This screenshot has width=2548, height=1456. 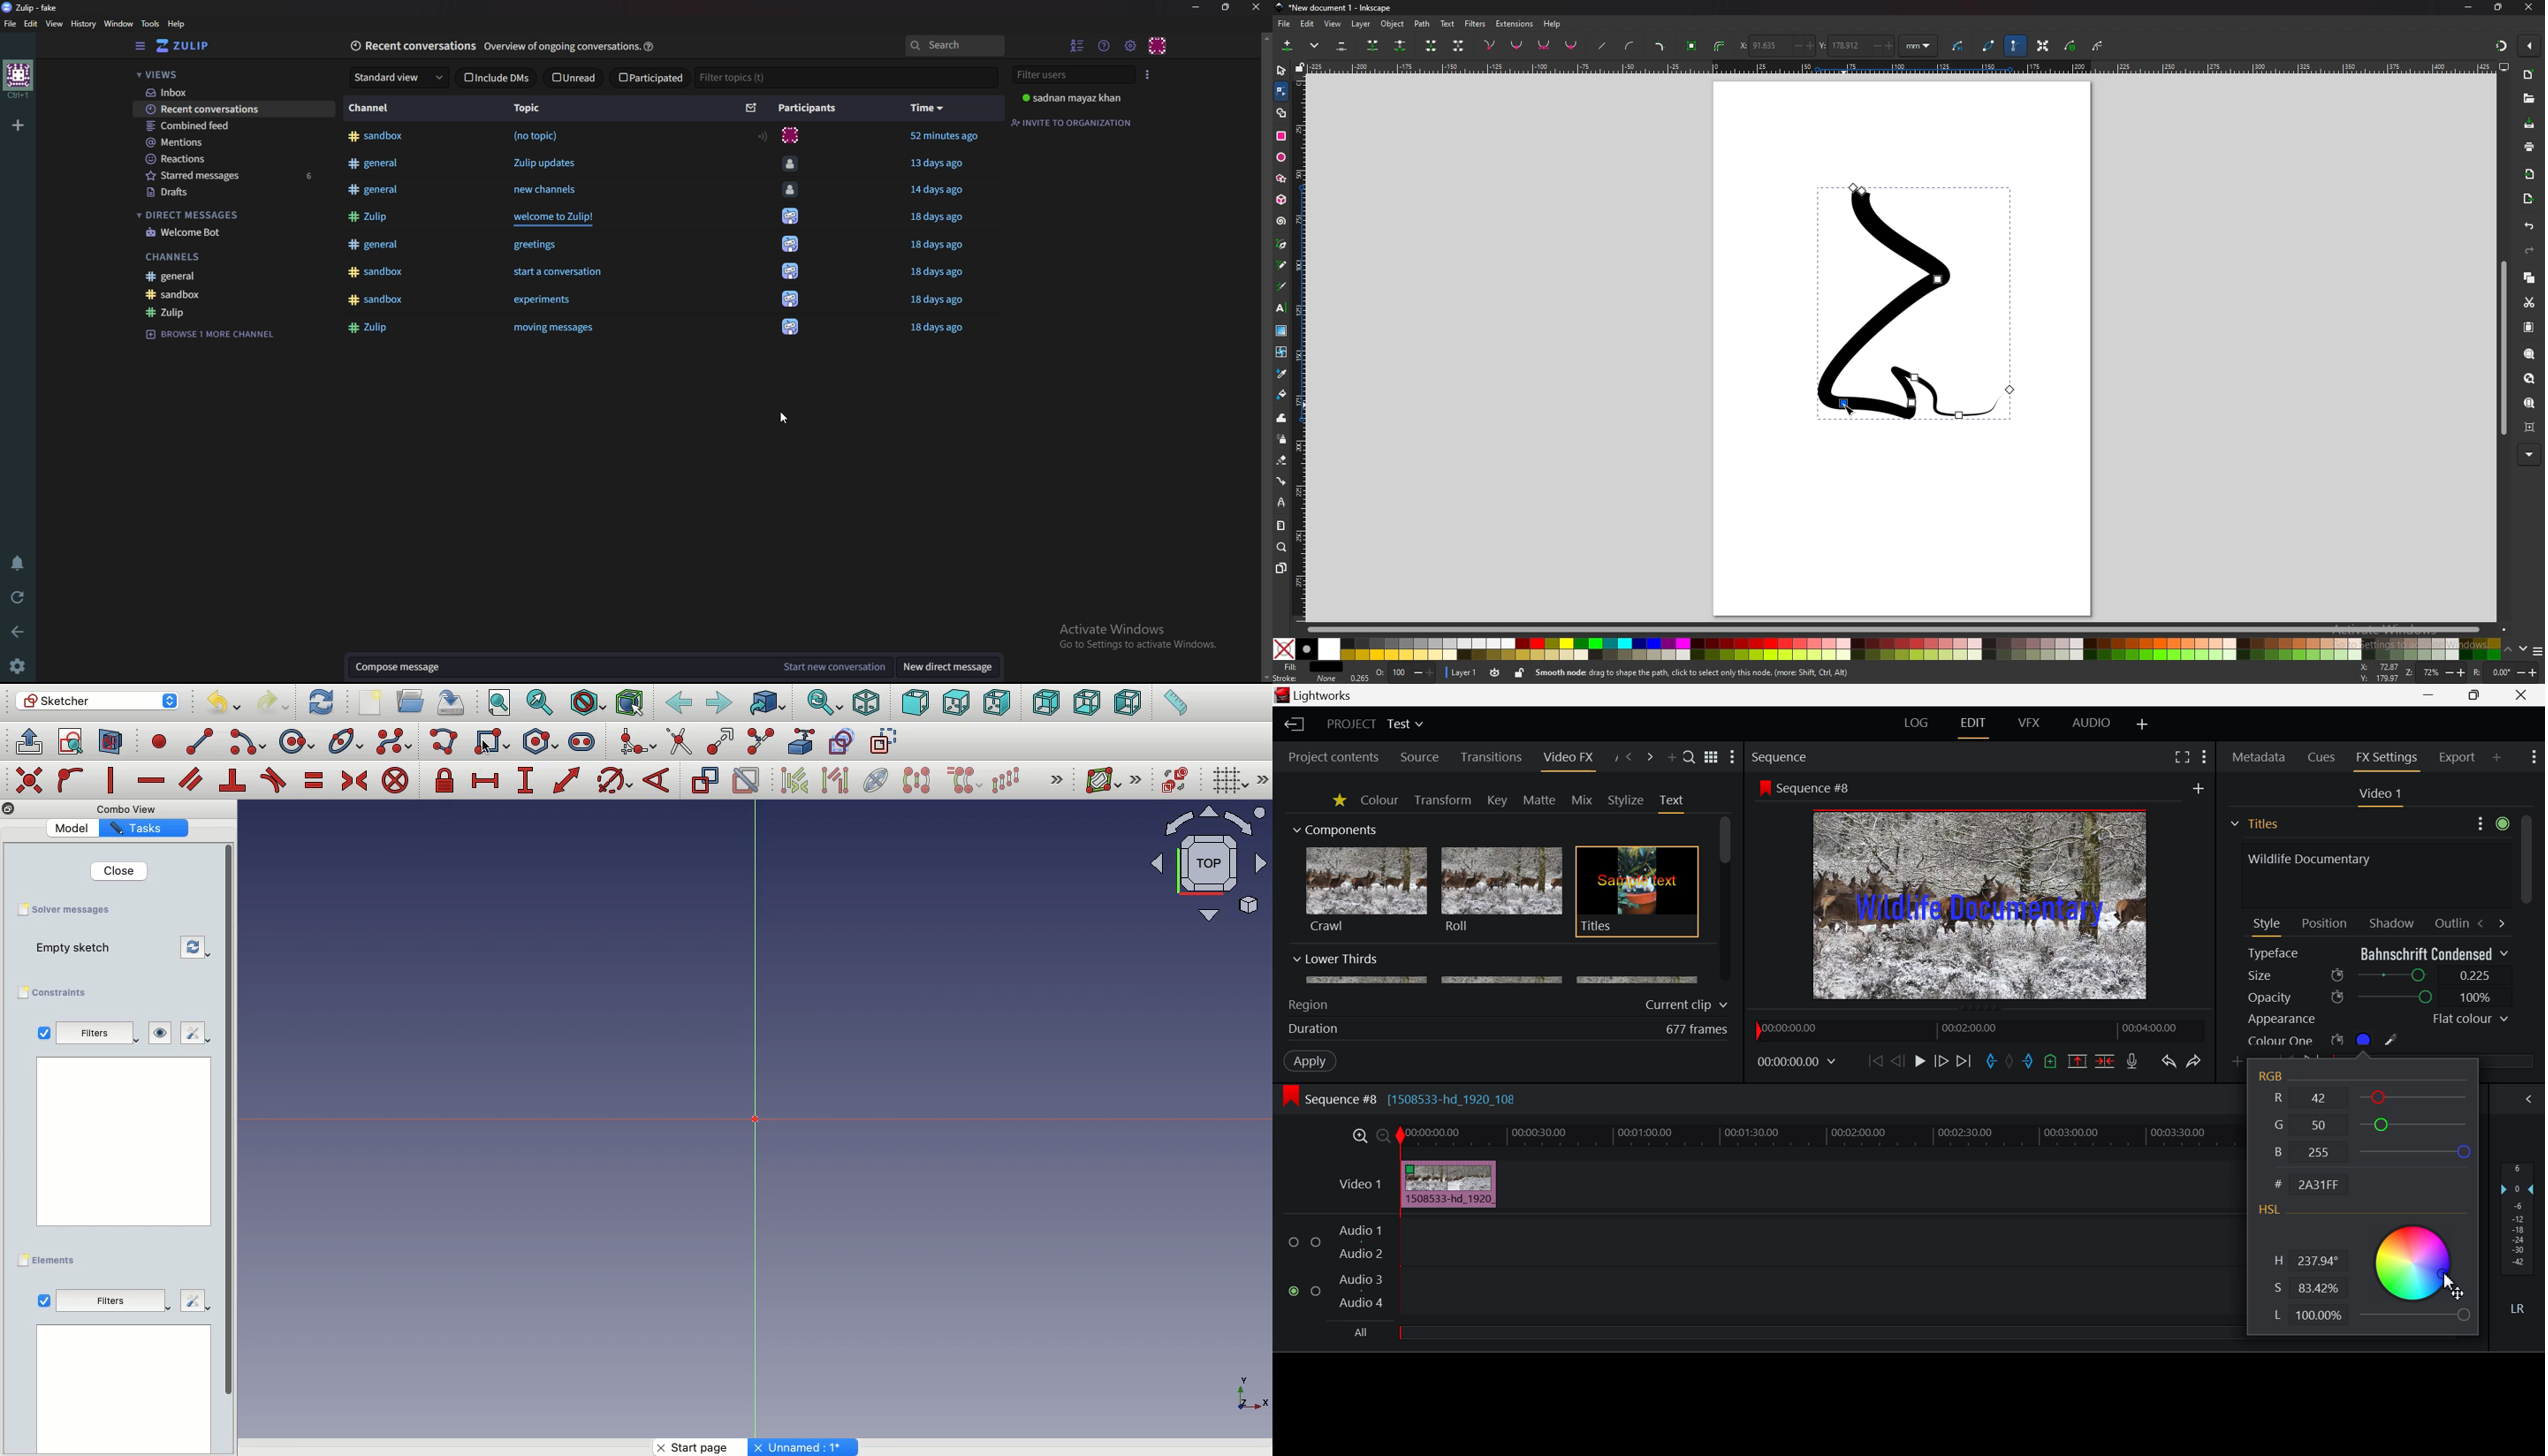 I want to click on scroll bar, so click(x=1901, y=629).